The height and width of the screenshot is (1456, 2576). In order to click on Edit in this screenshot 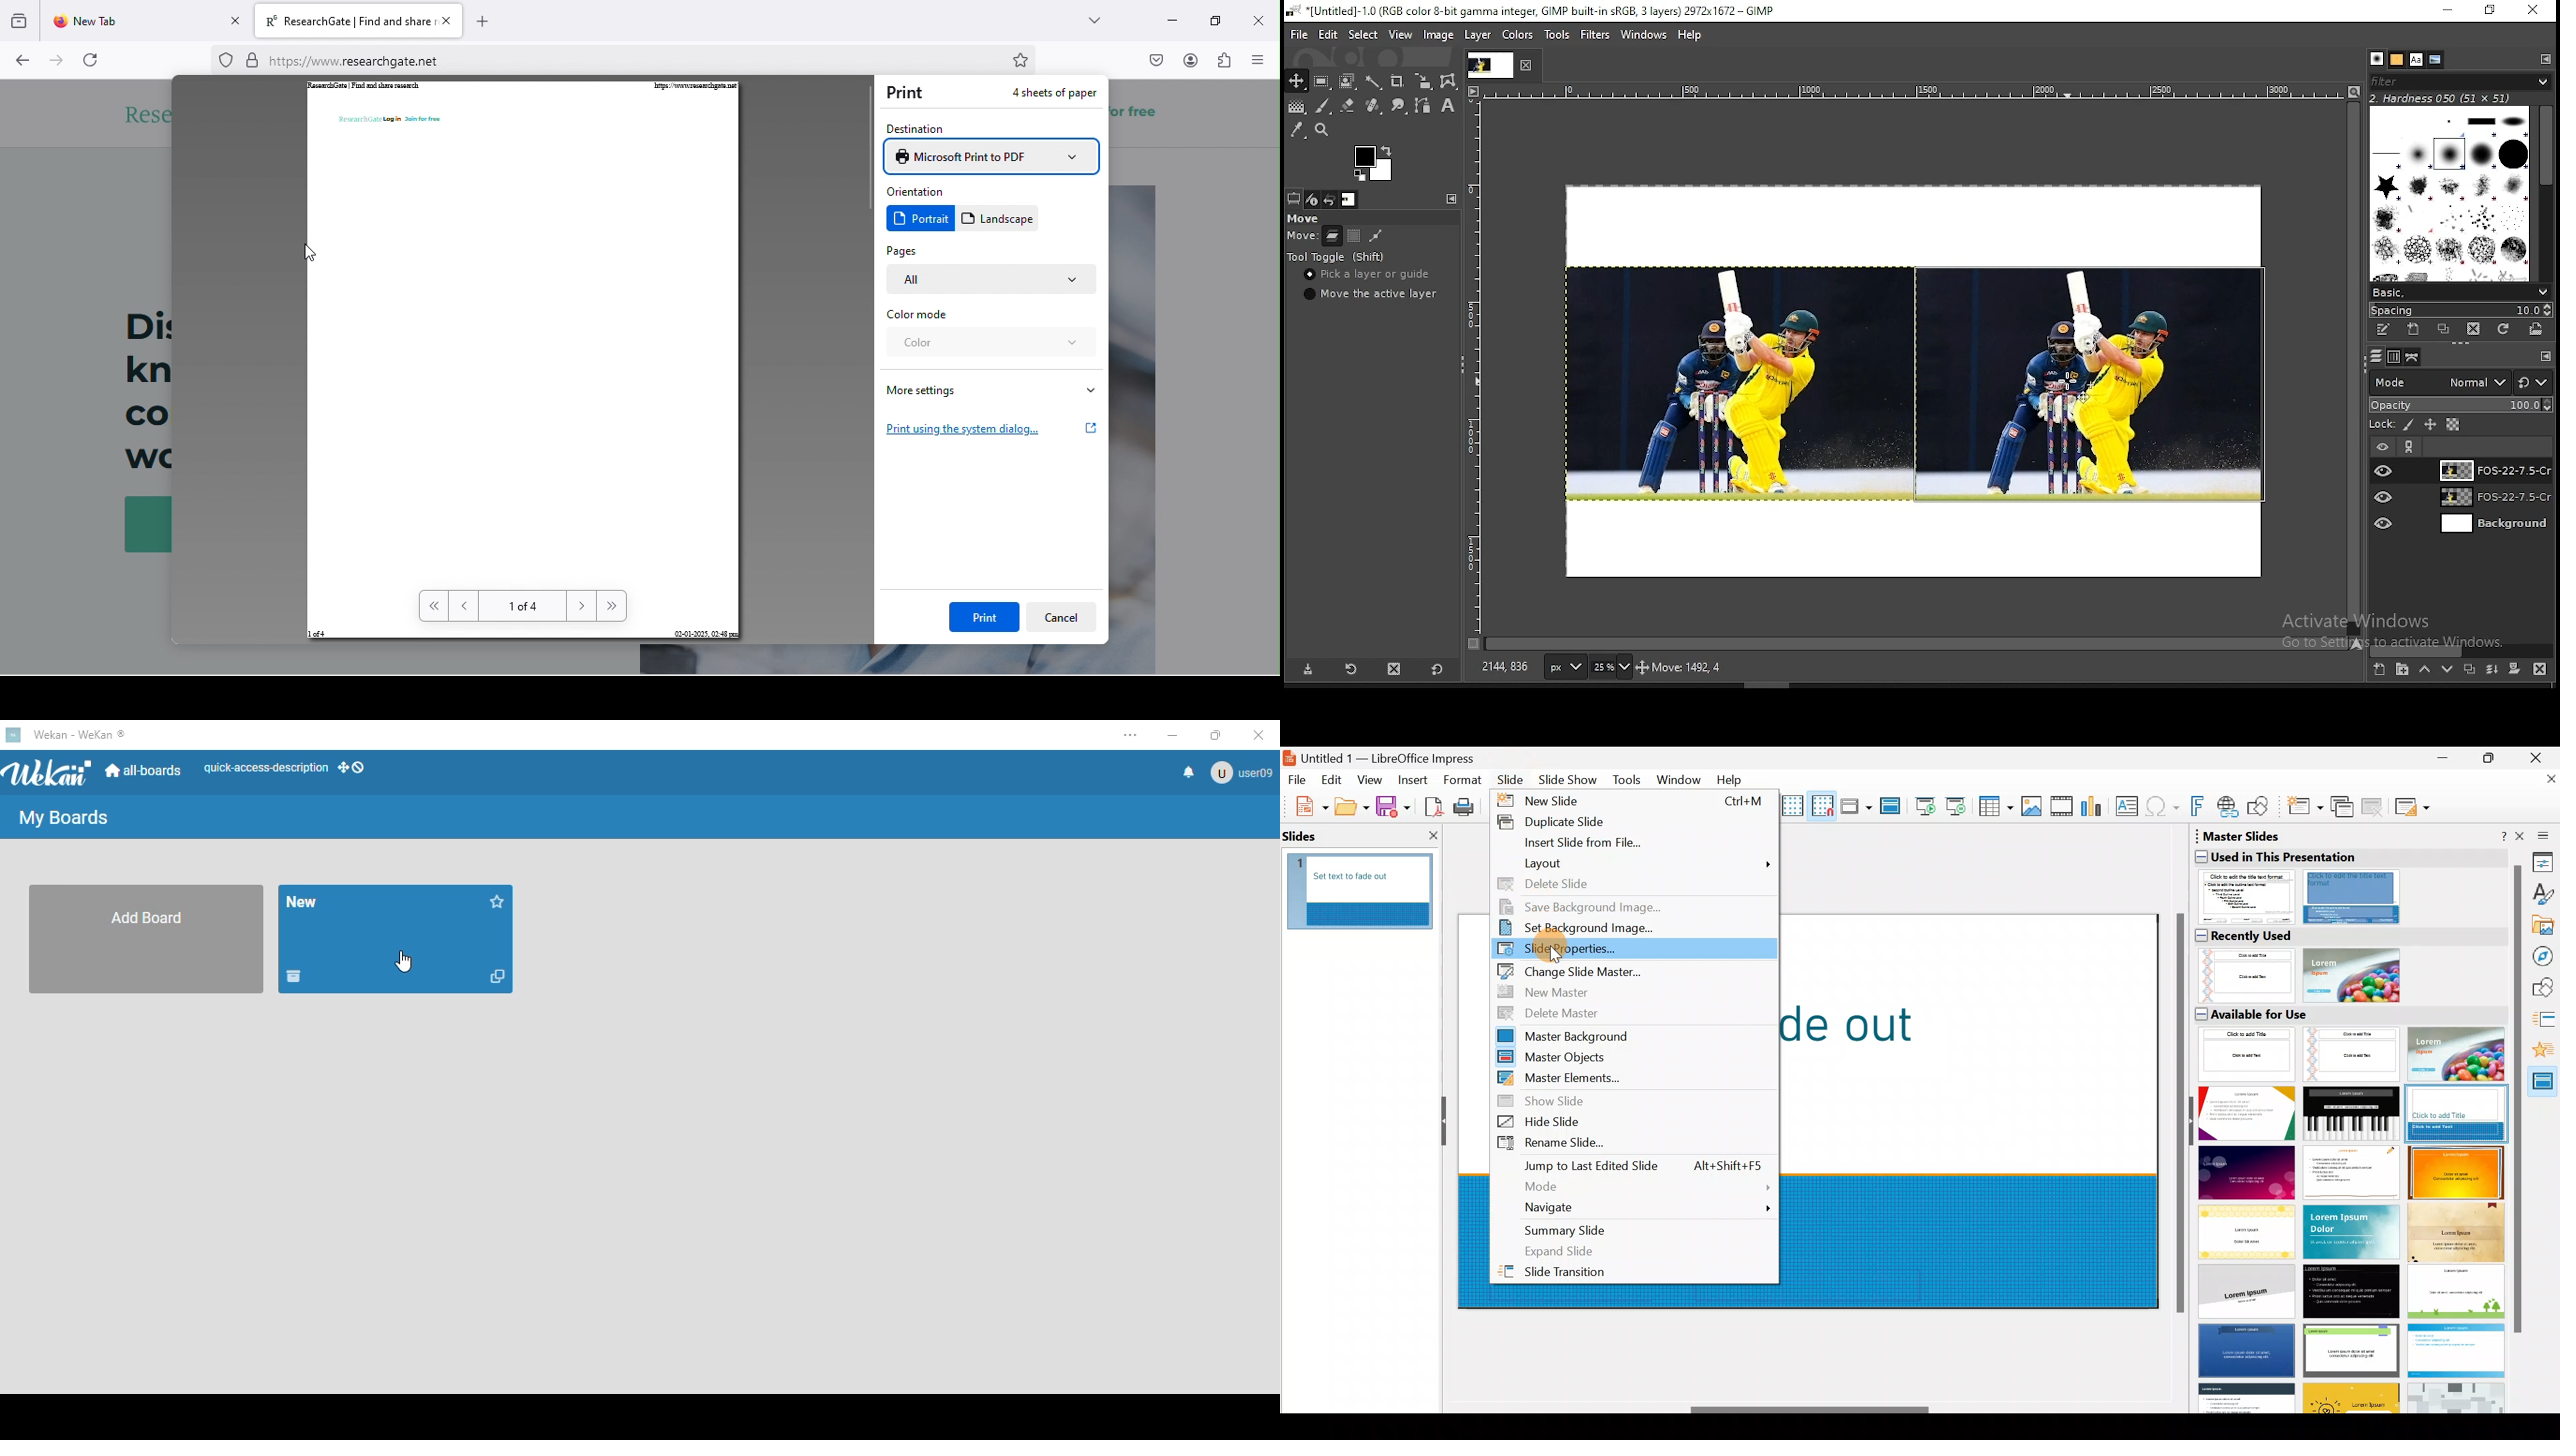, I will do `click(1333, 780)`.